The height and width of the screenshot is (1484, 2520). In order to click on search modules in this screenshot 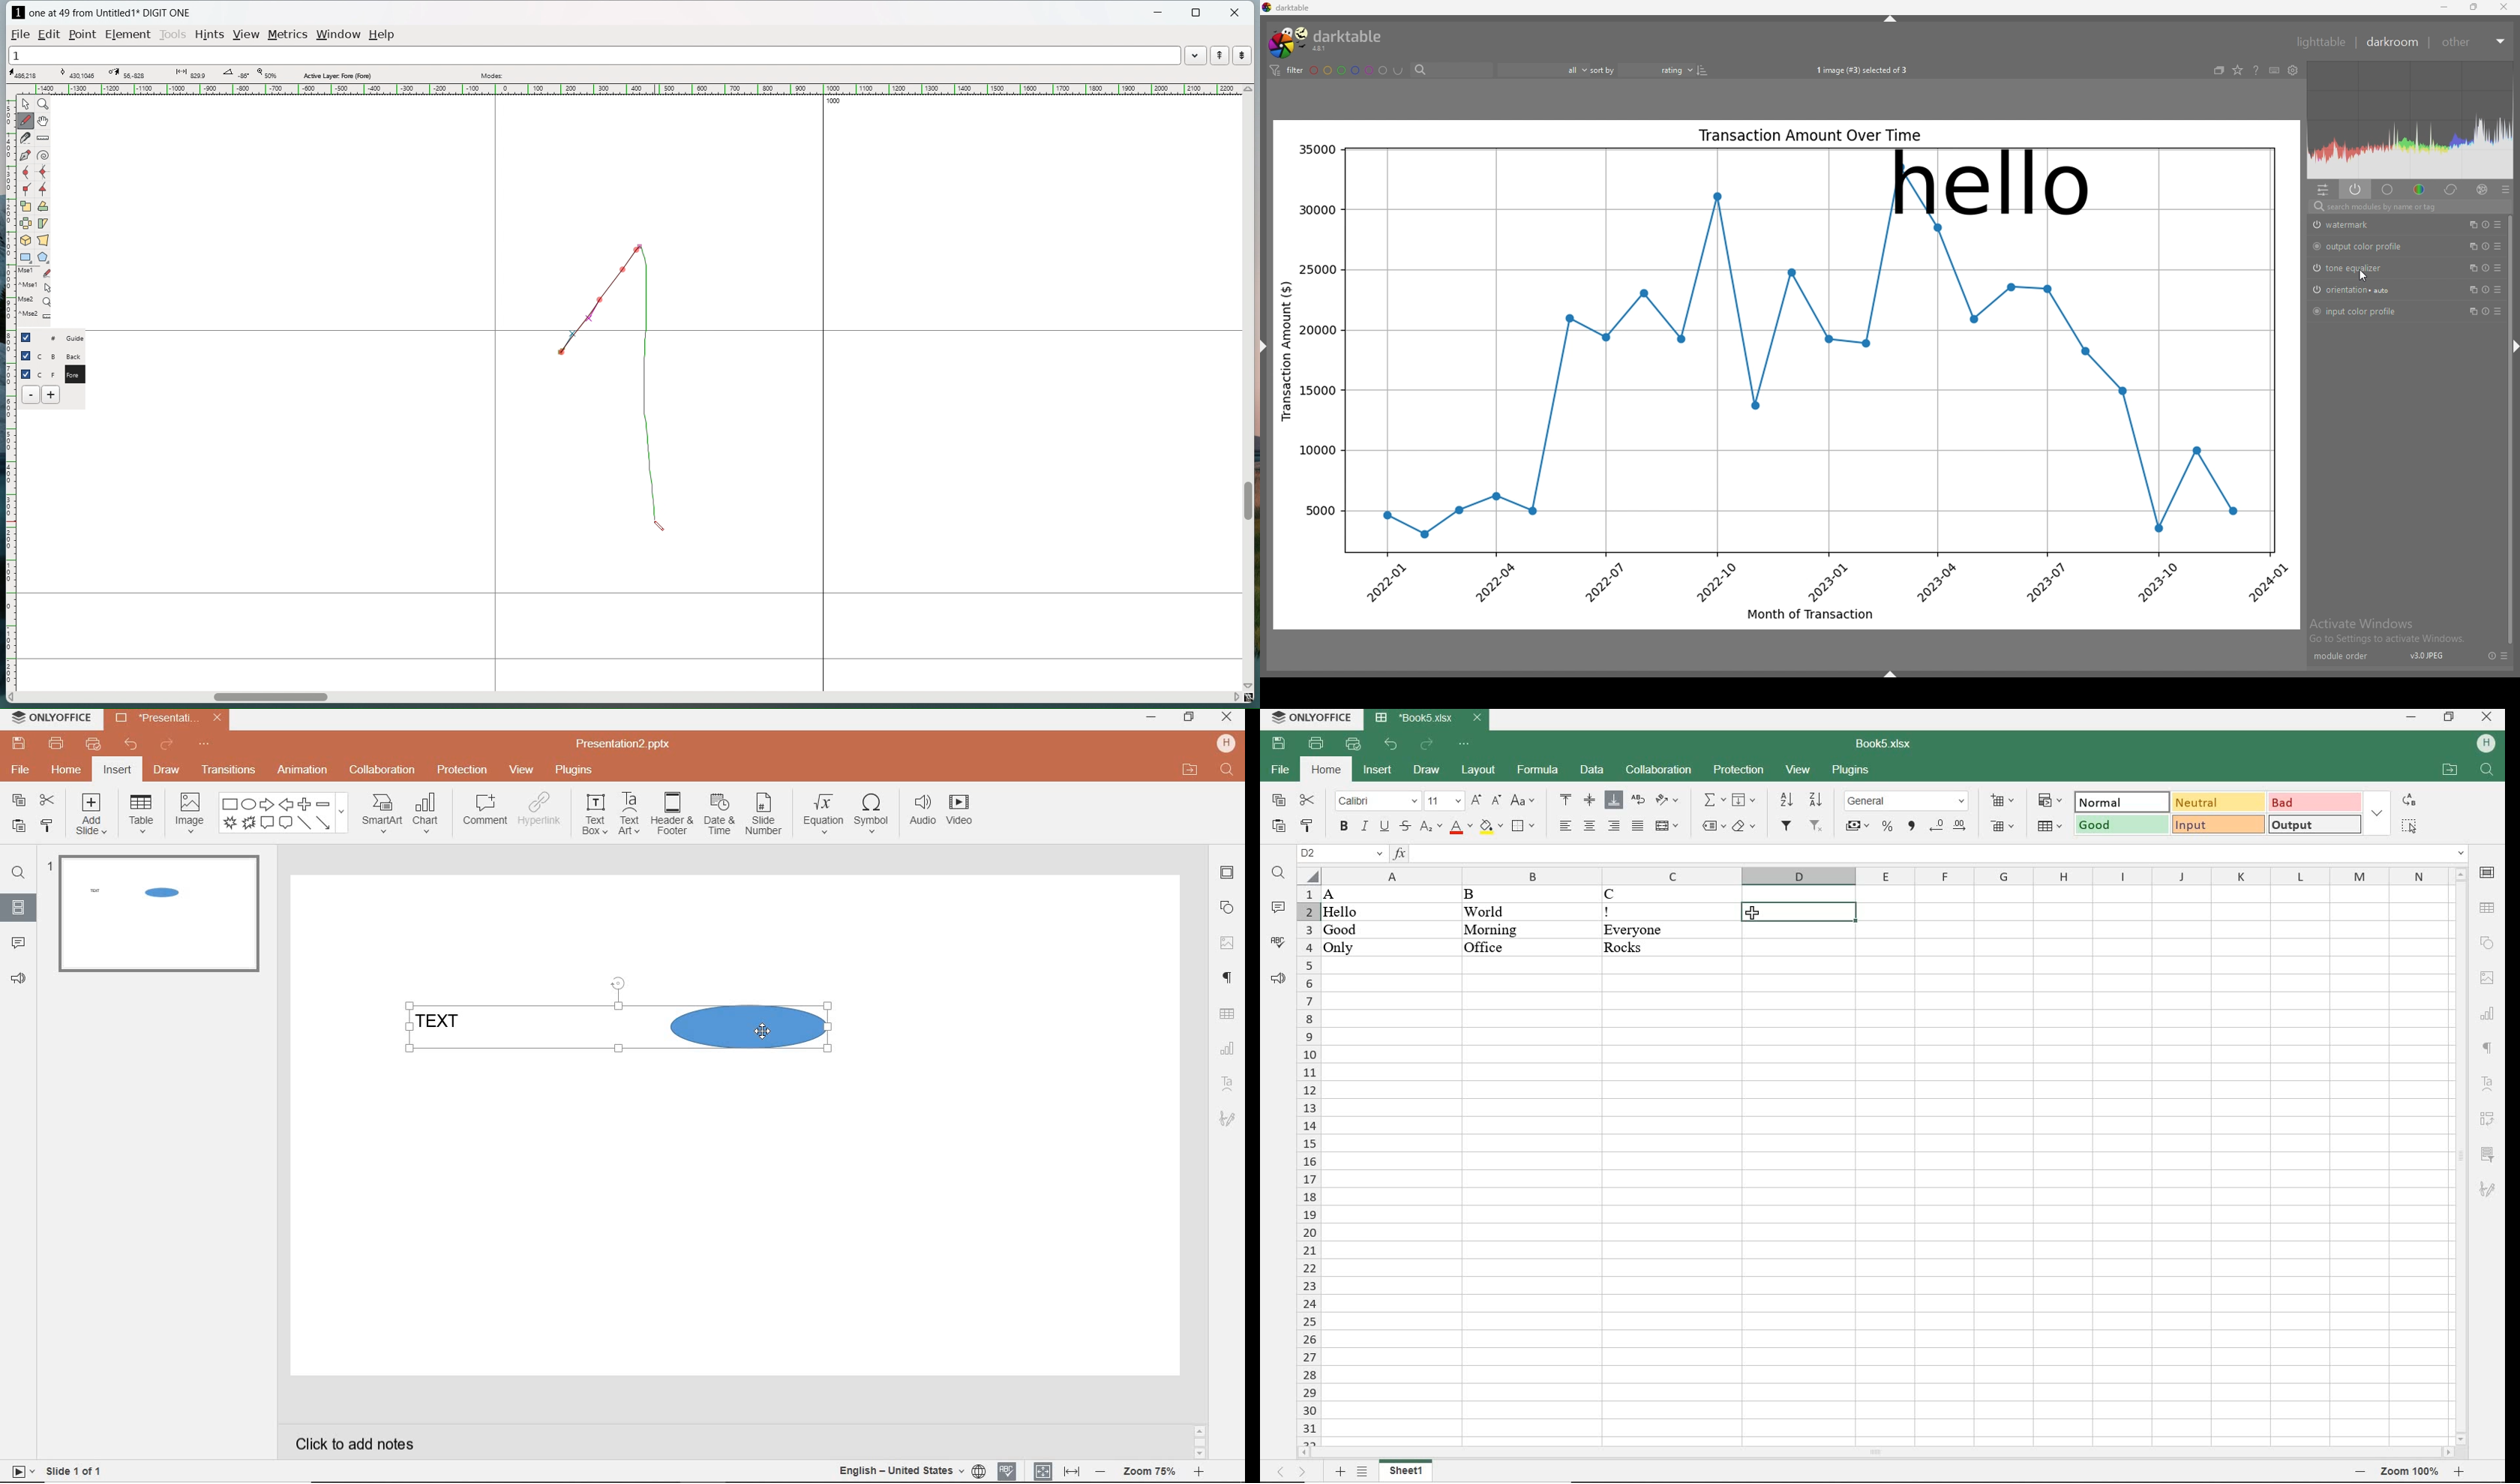, I will do `click(2408, 207)`.